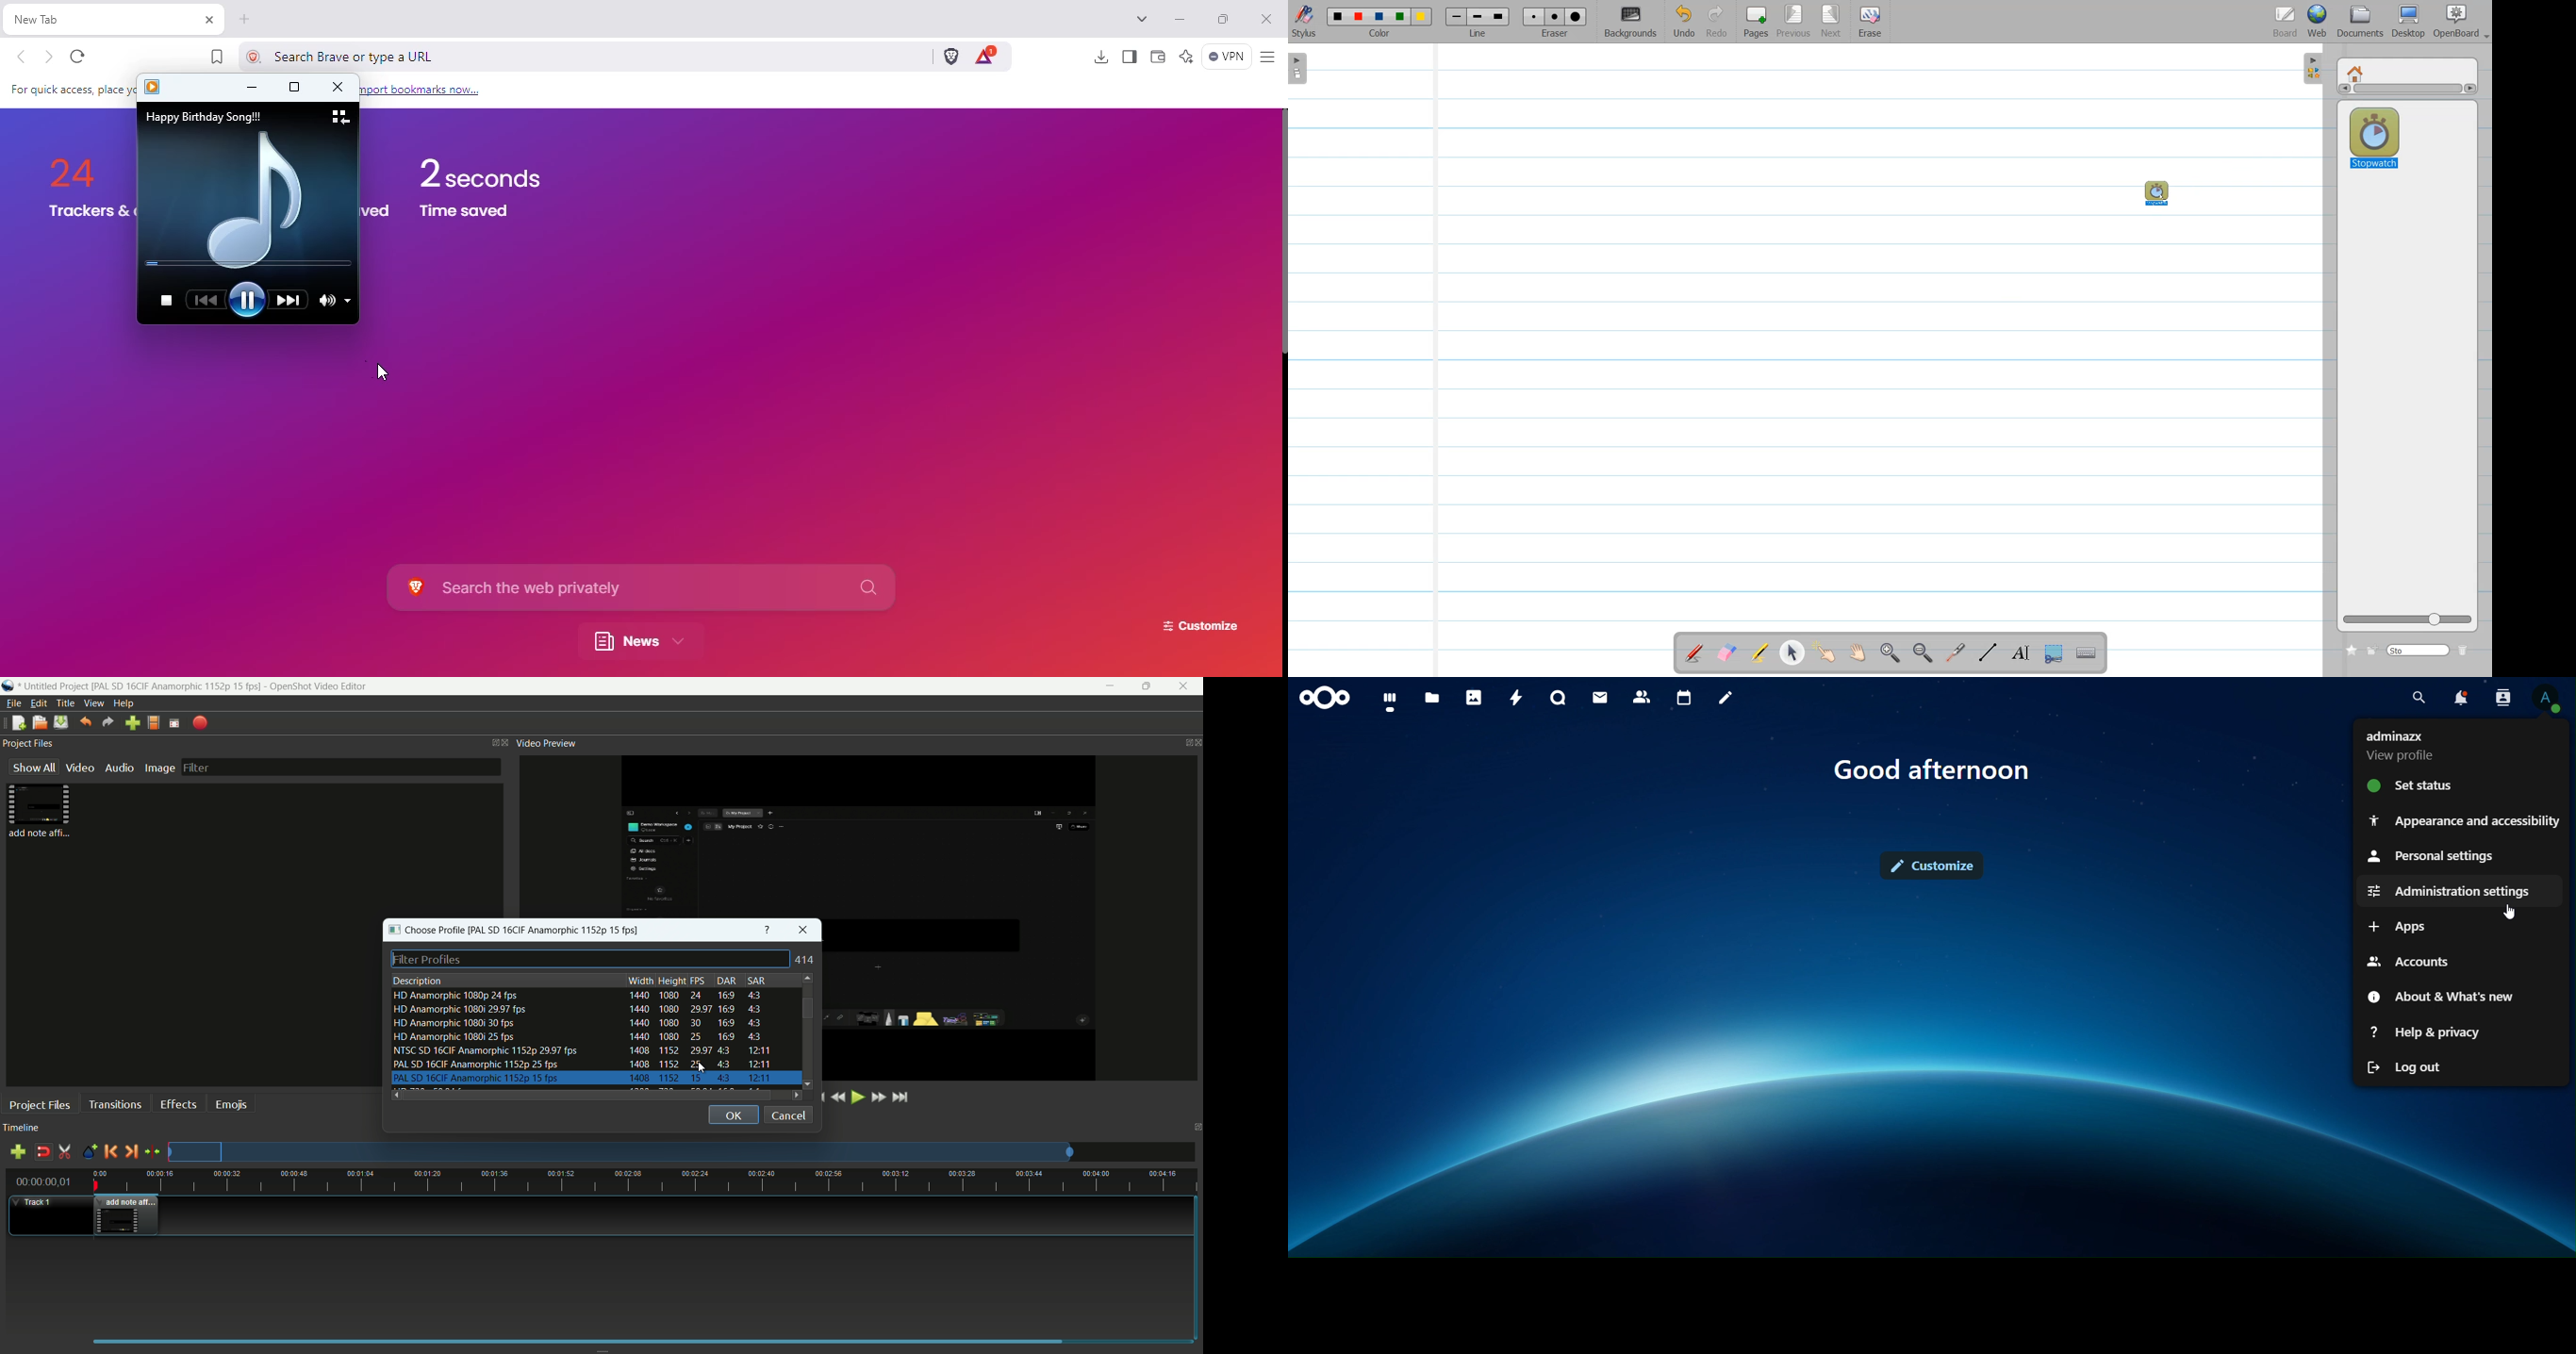 Image resolution: width=2576 pixels, height=1372 pixels. What do you see at coordinates (1870, 22) in the screenshot?
I see `Erase` at bounding box center [1870, 22].